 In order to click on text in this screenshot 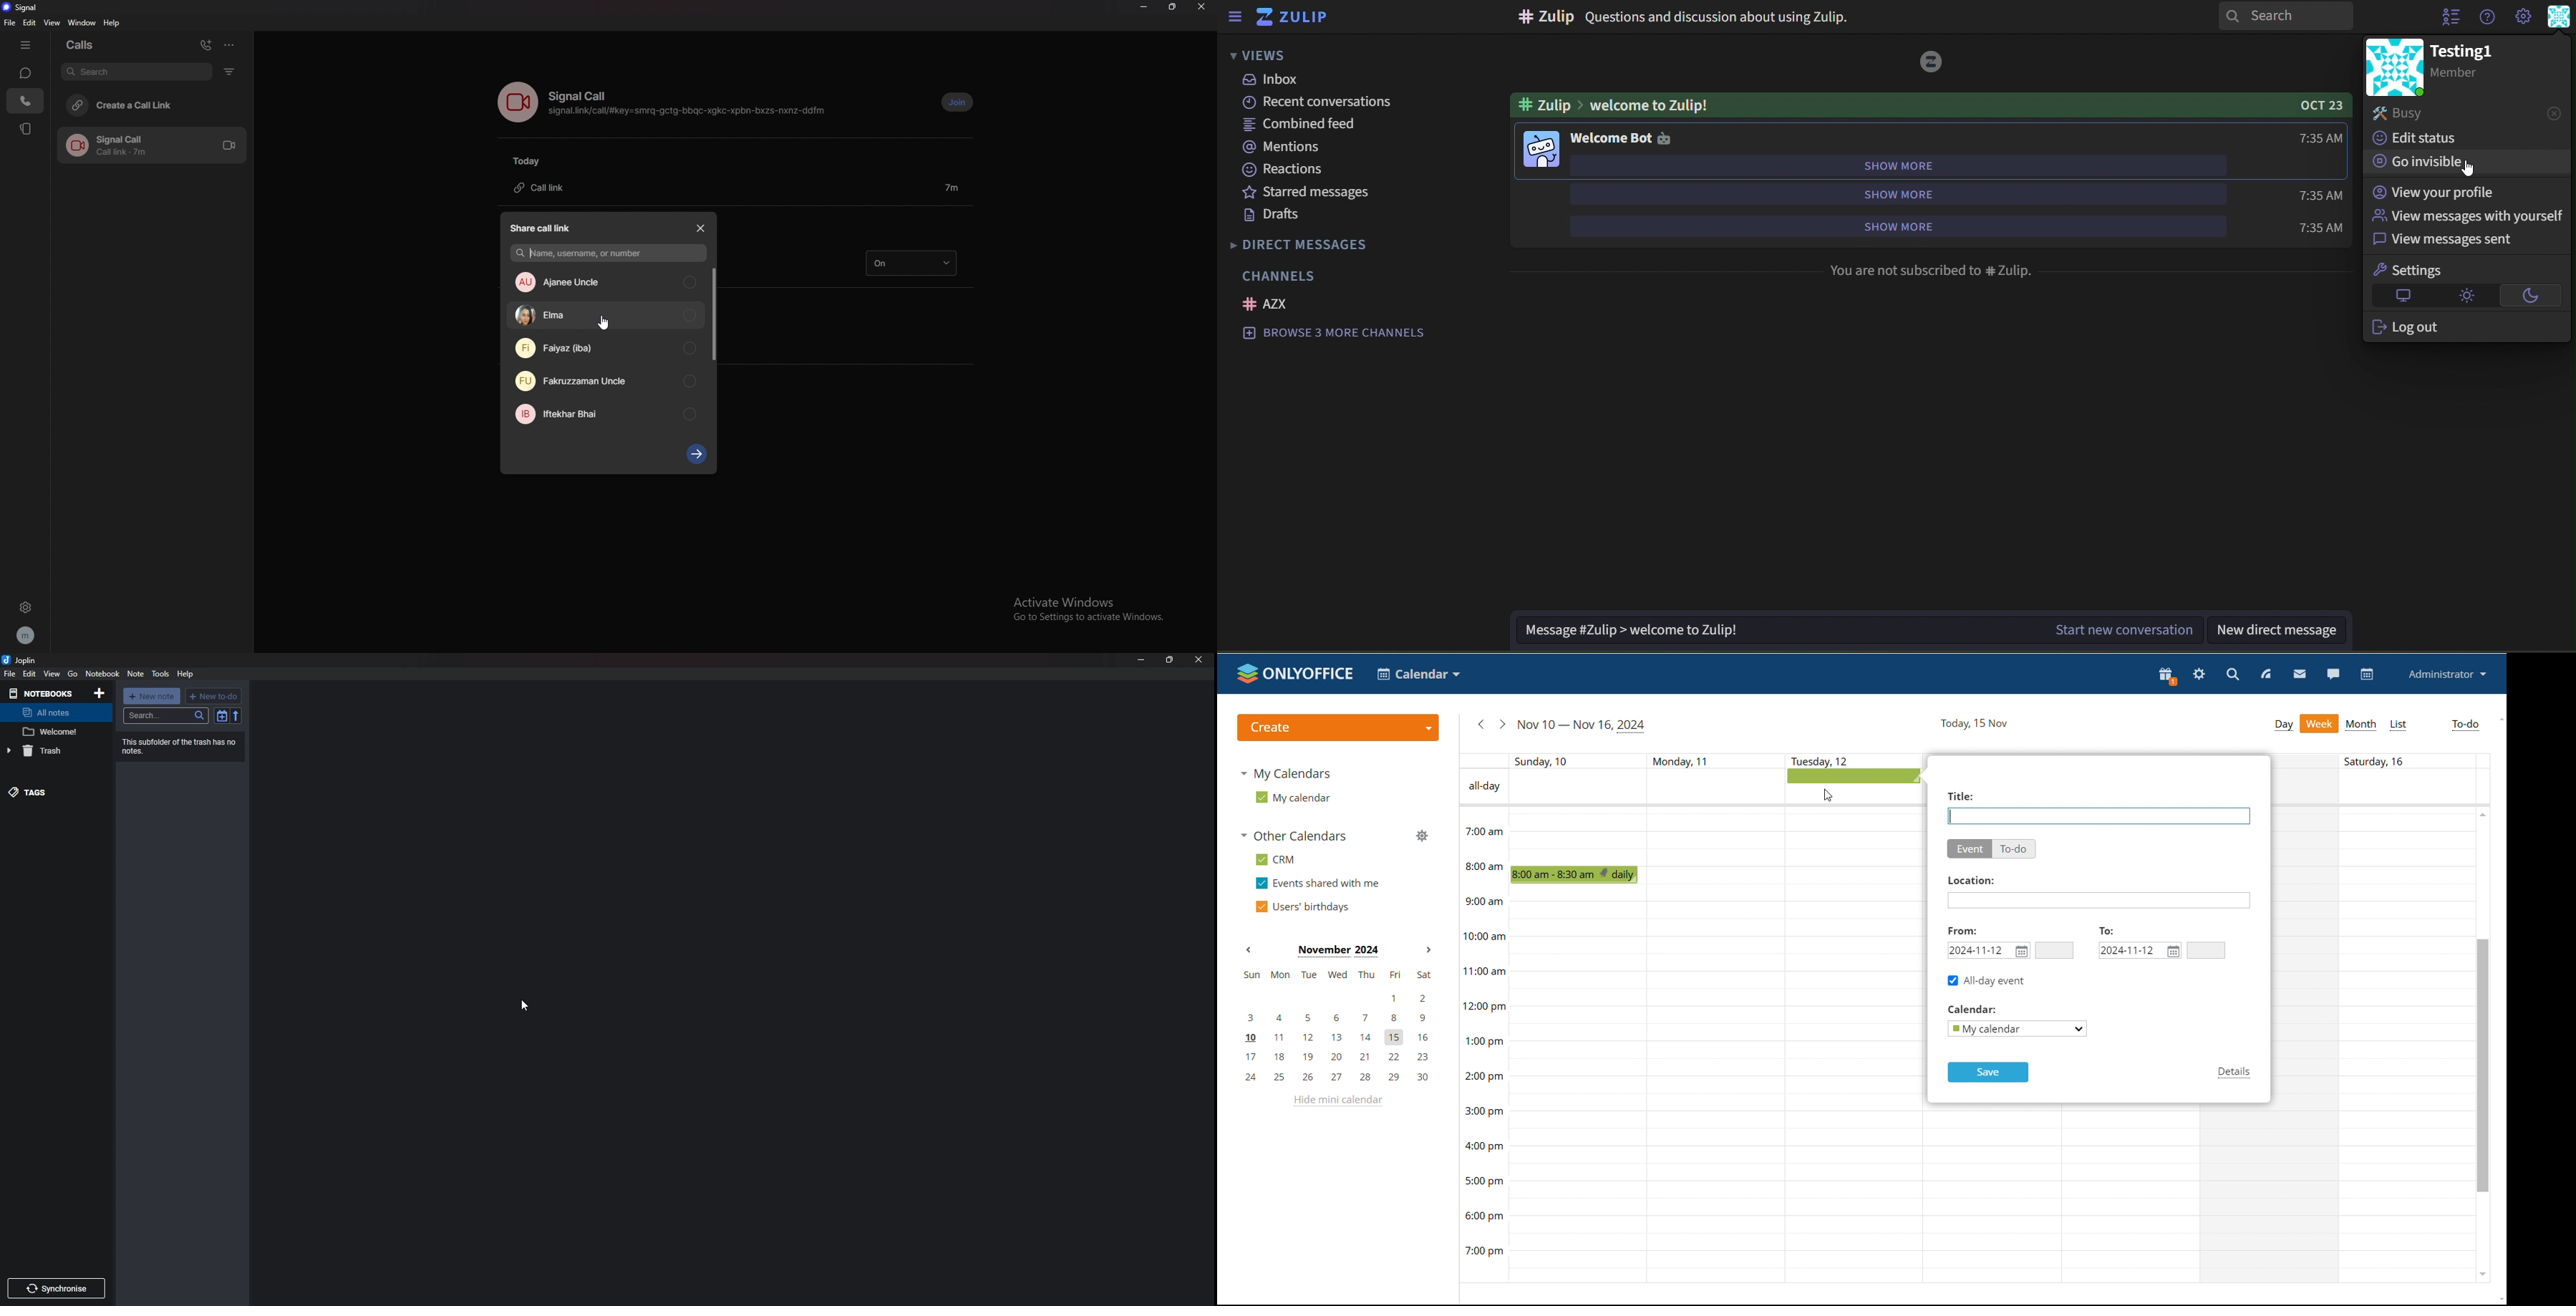, I will do `click(2382, 763)`.